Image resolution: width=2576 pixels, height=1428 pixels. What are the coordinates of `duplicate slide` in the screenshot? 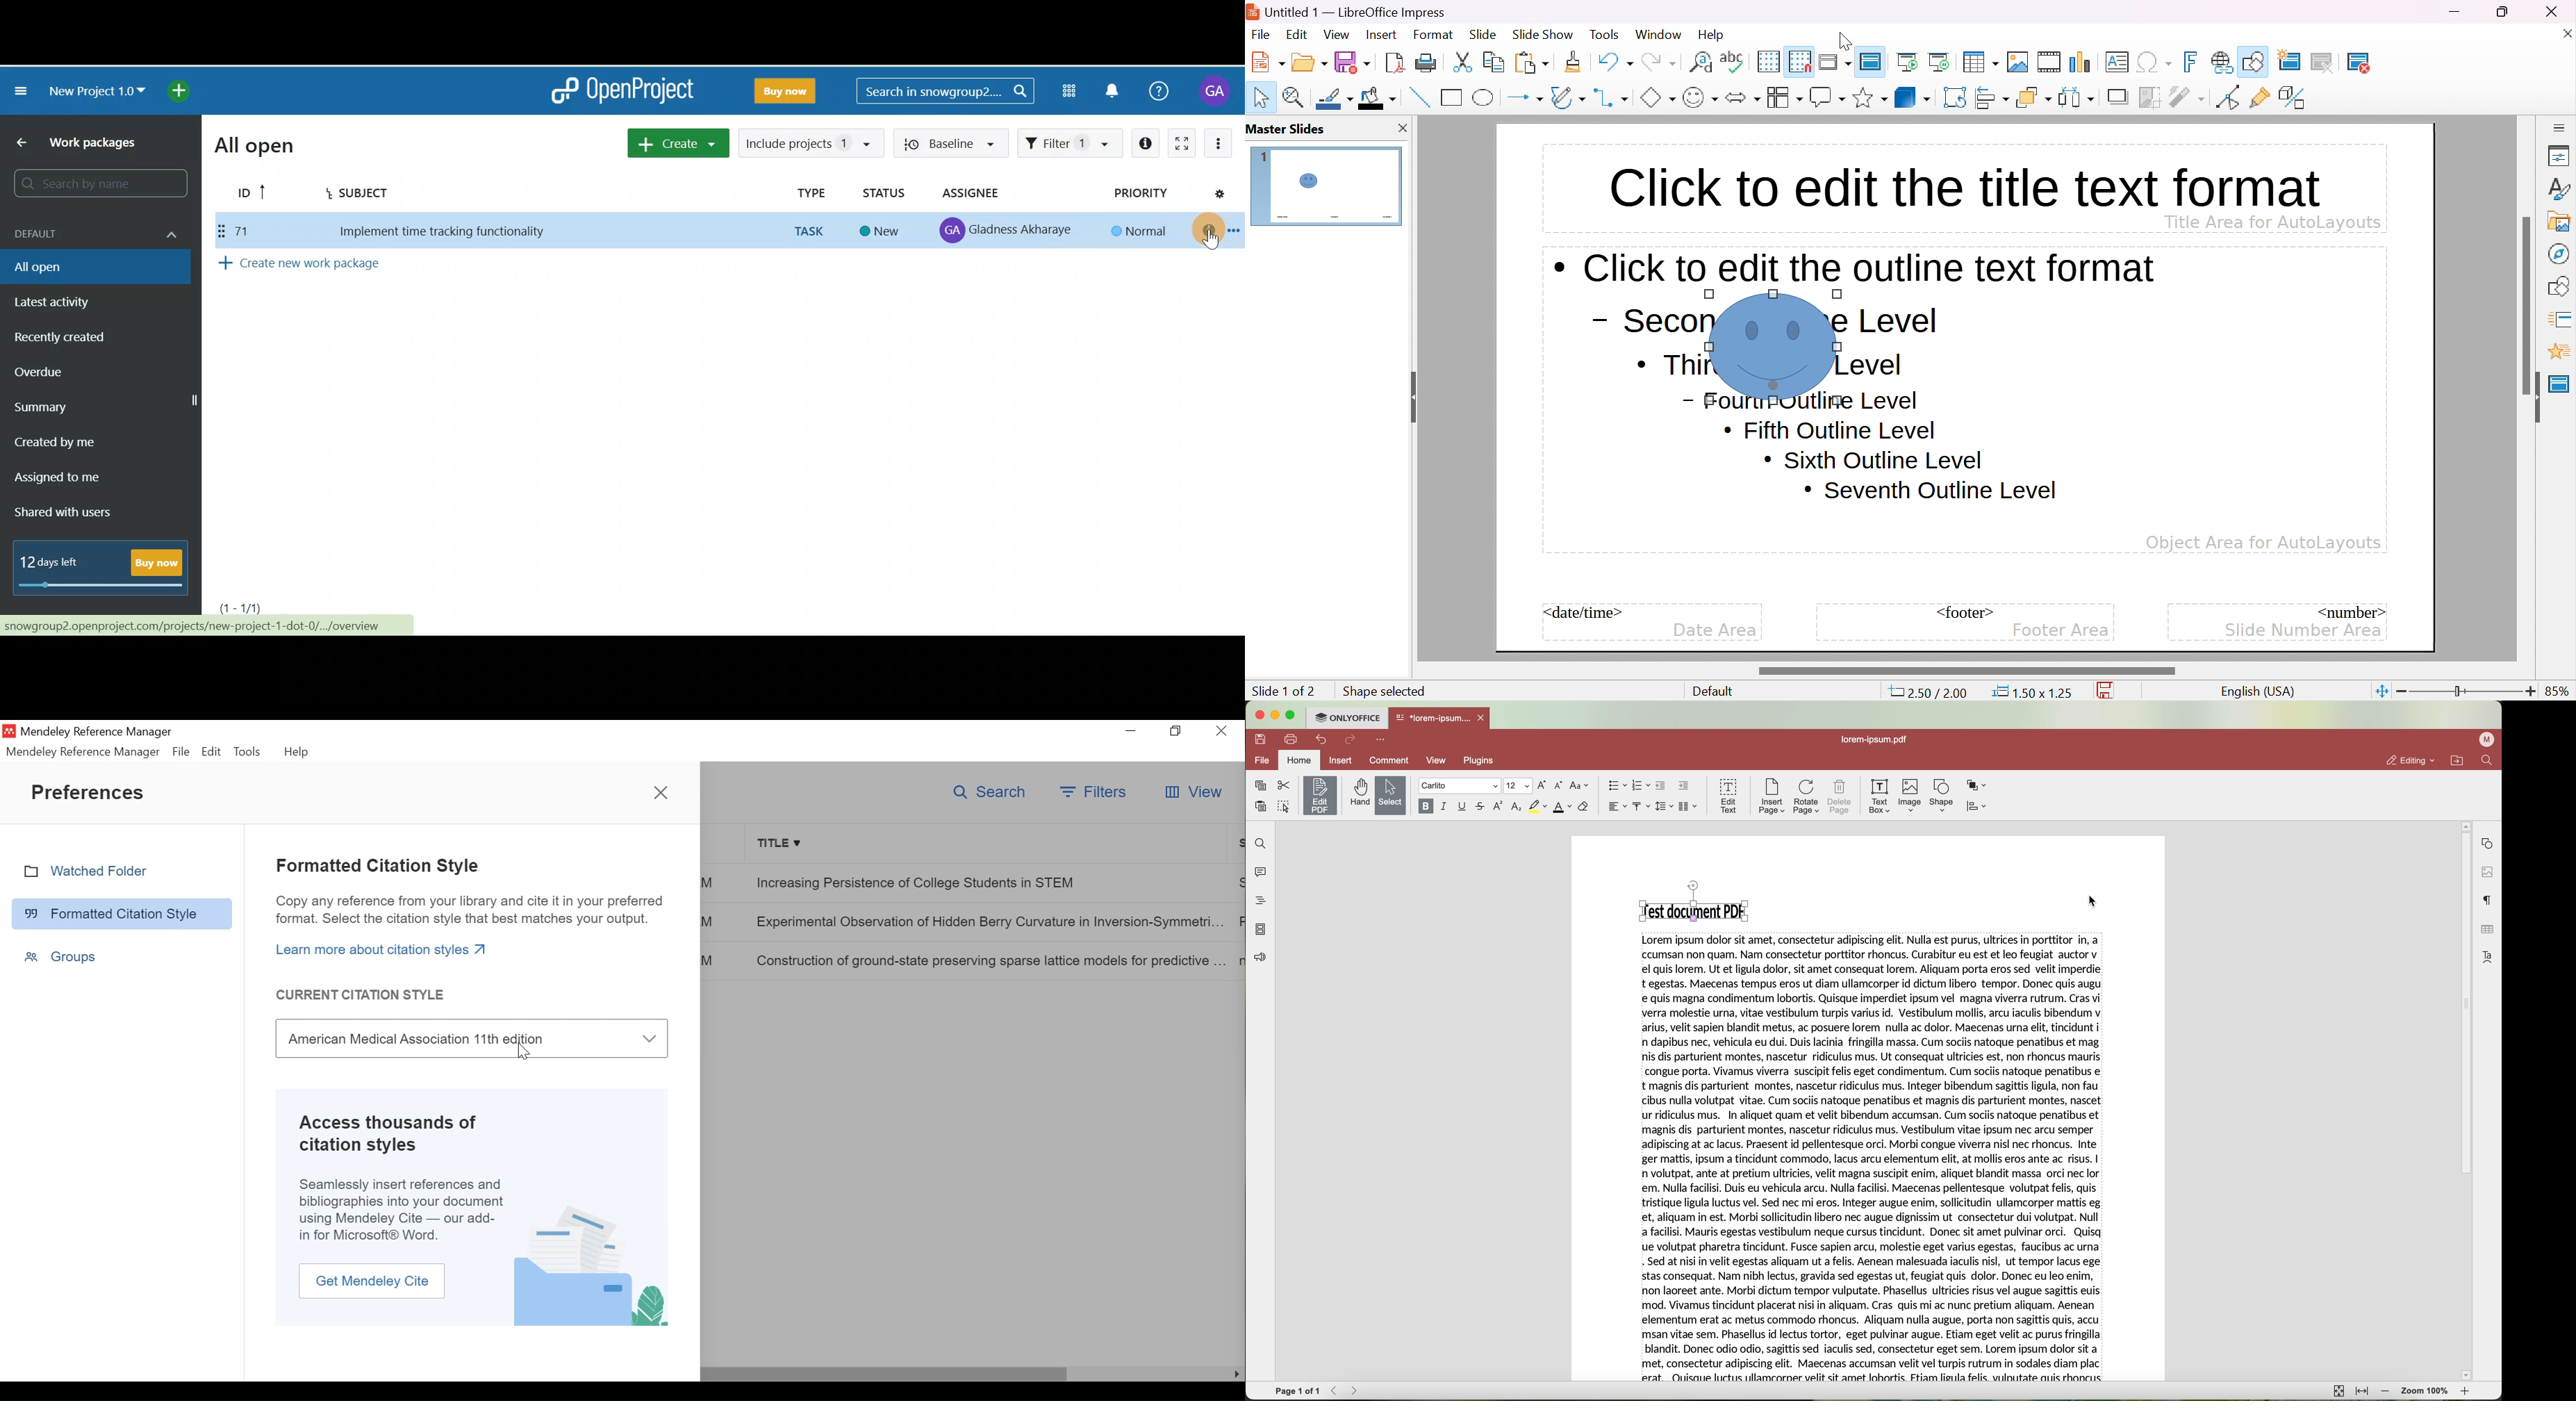 It's located at (2332, 63).